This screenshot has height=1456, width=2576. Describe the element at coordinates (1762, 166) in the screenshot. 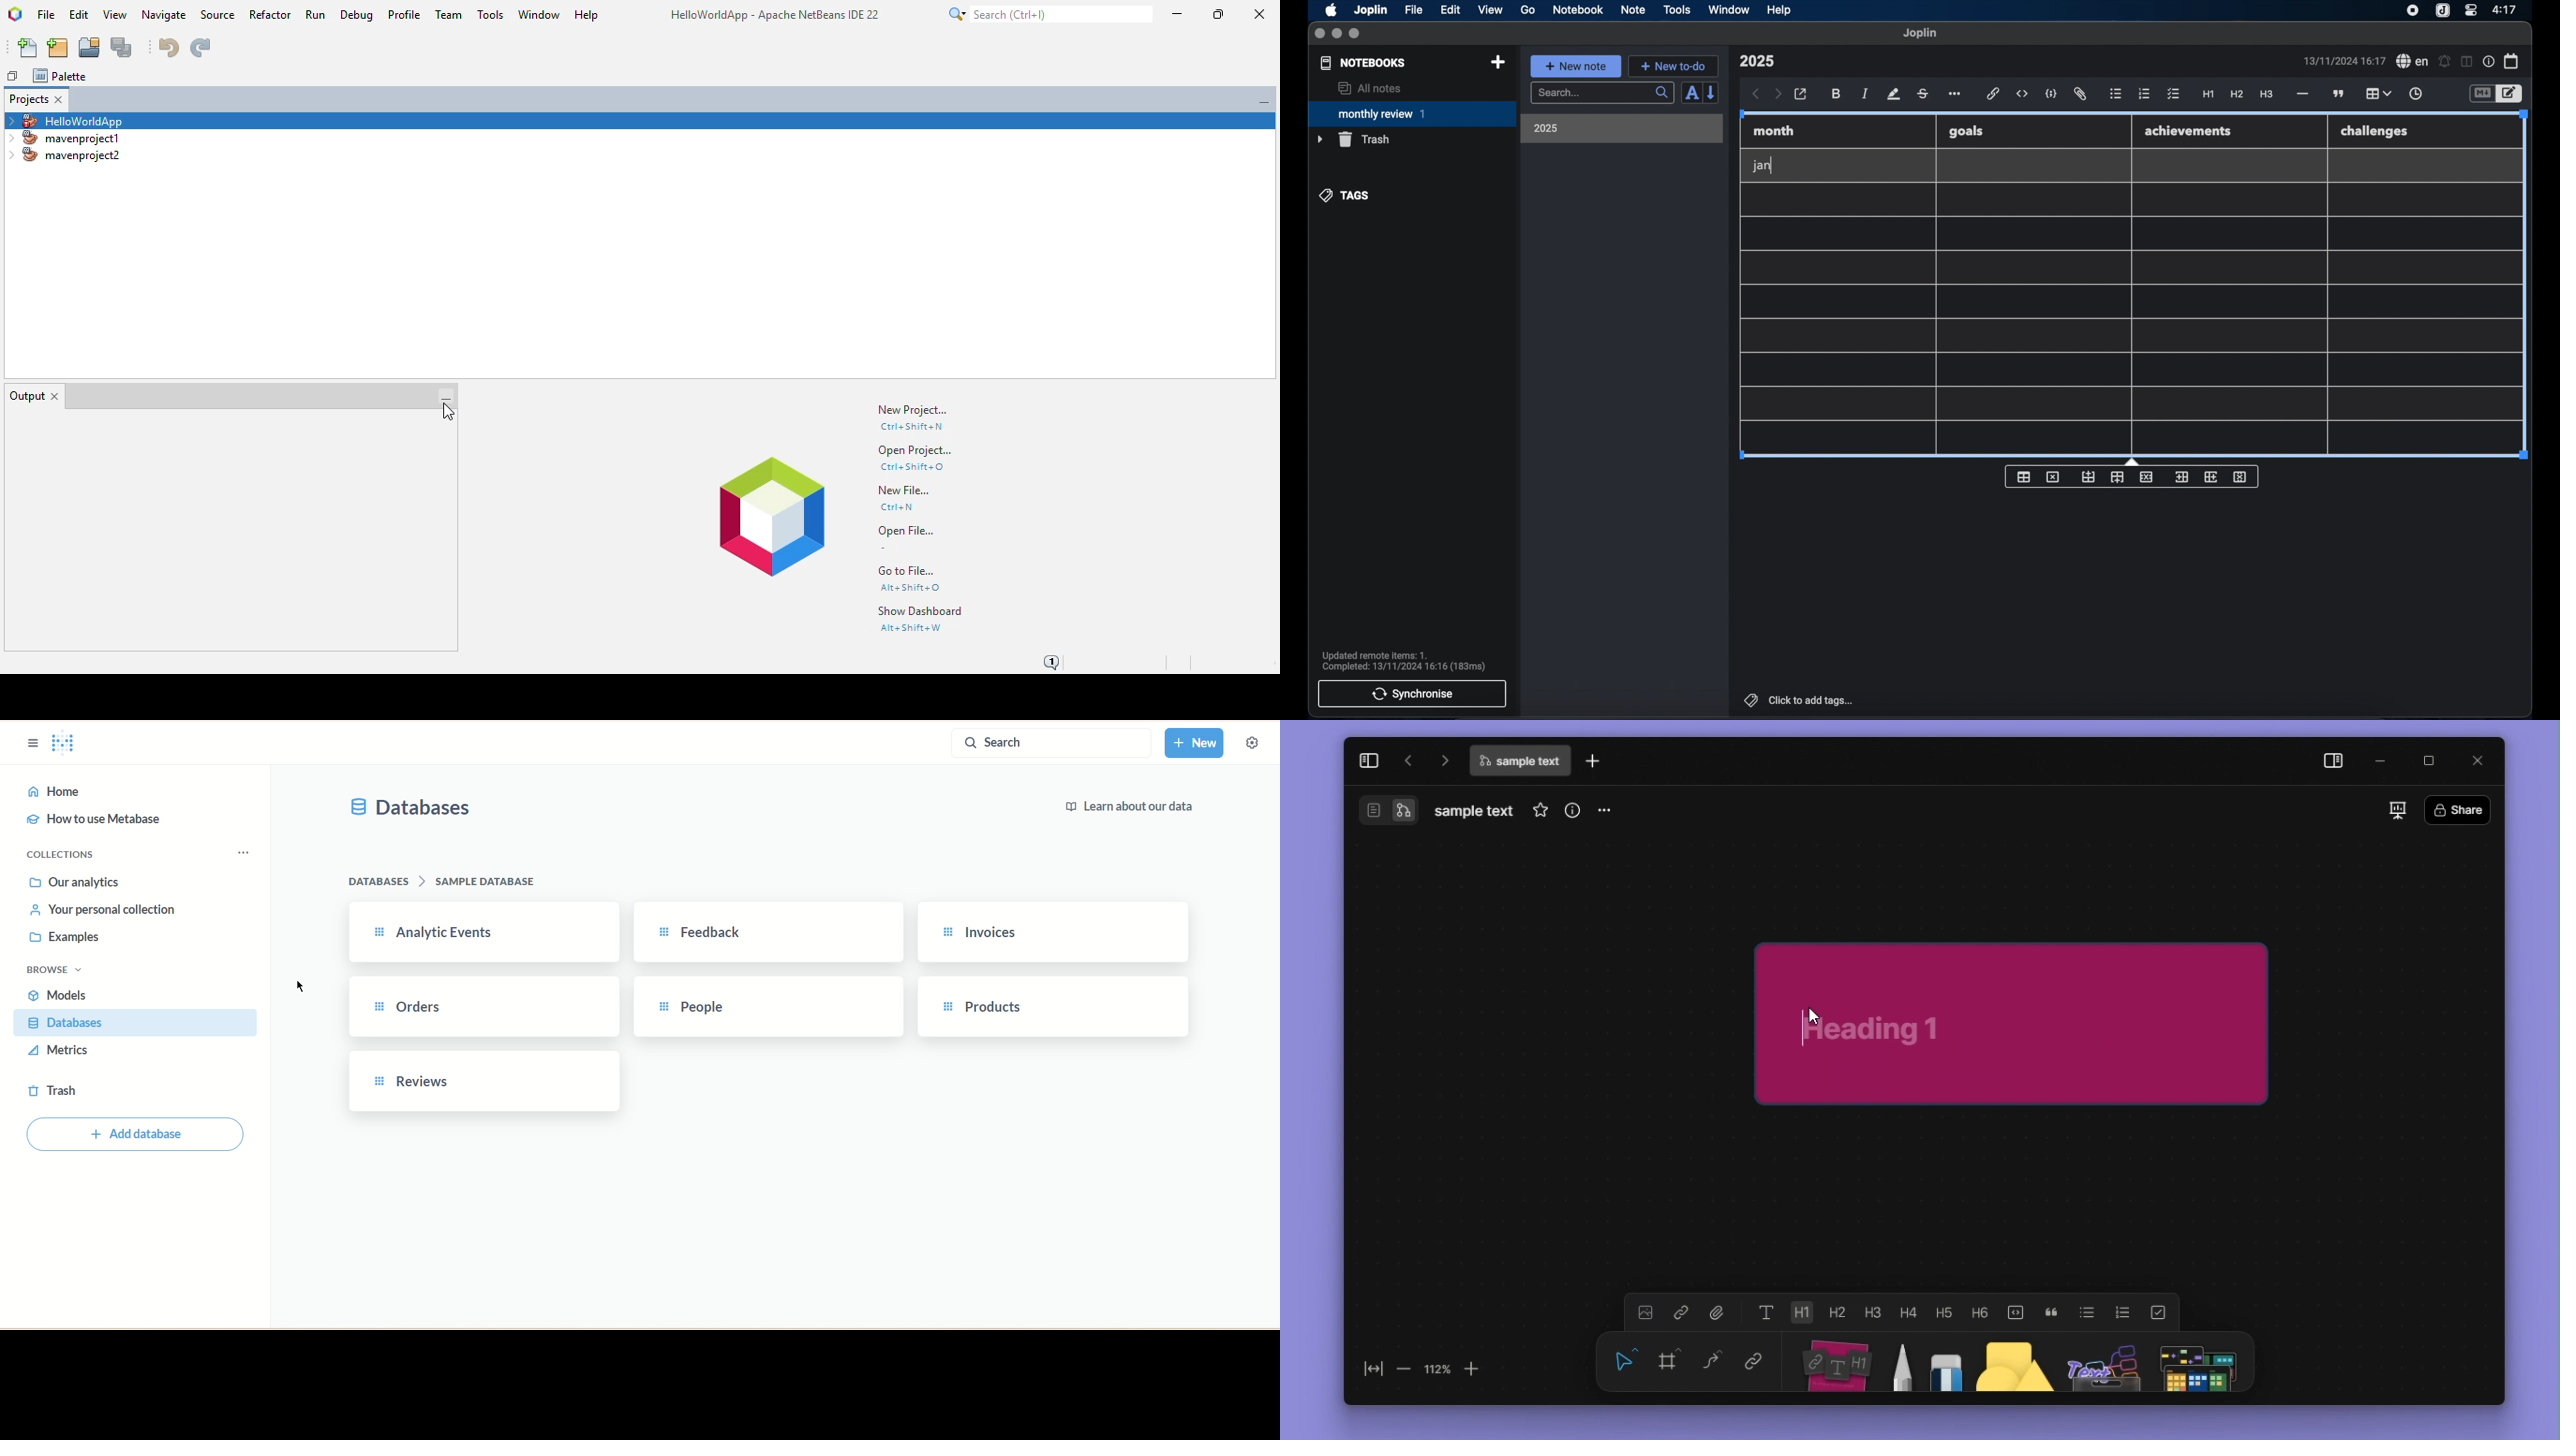

I see `jan` at that location.